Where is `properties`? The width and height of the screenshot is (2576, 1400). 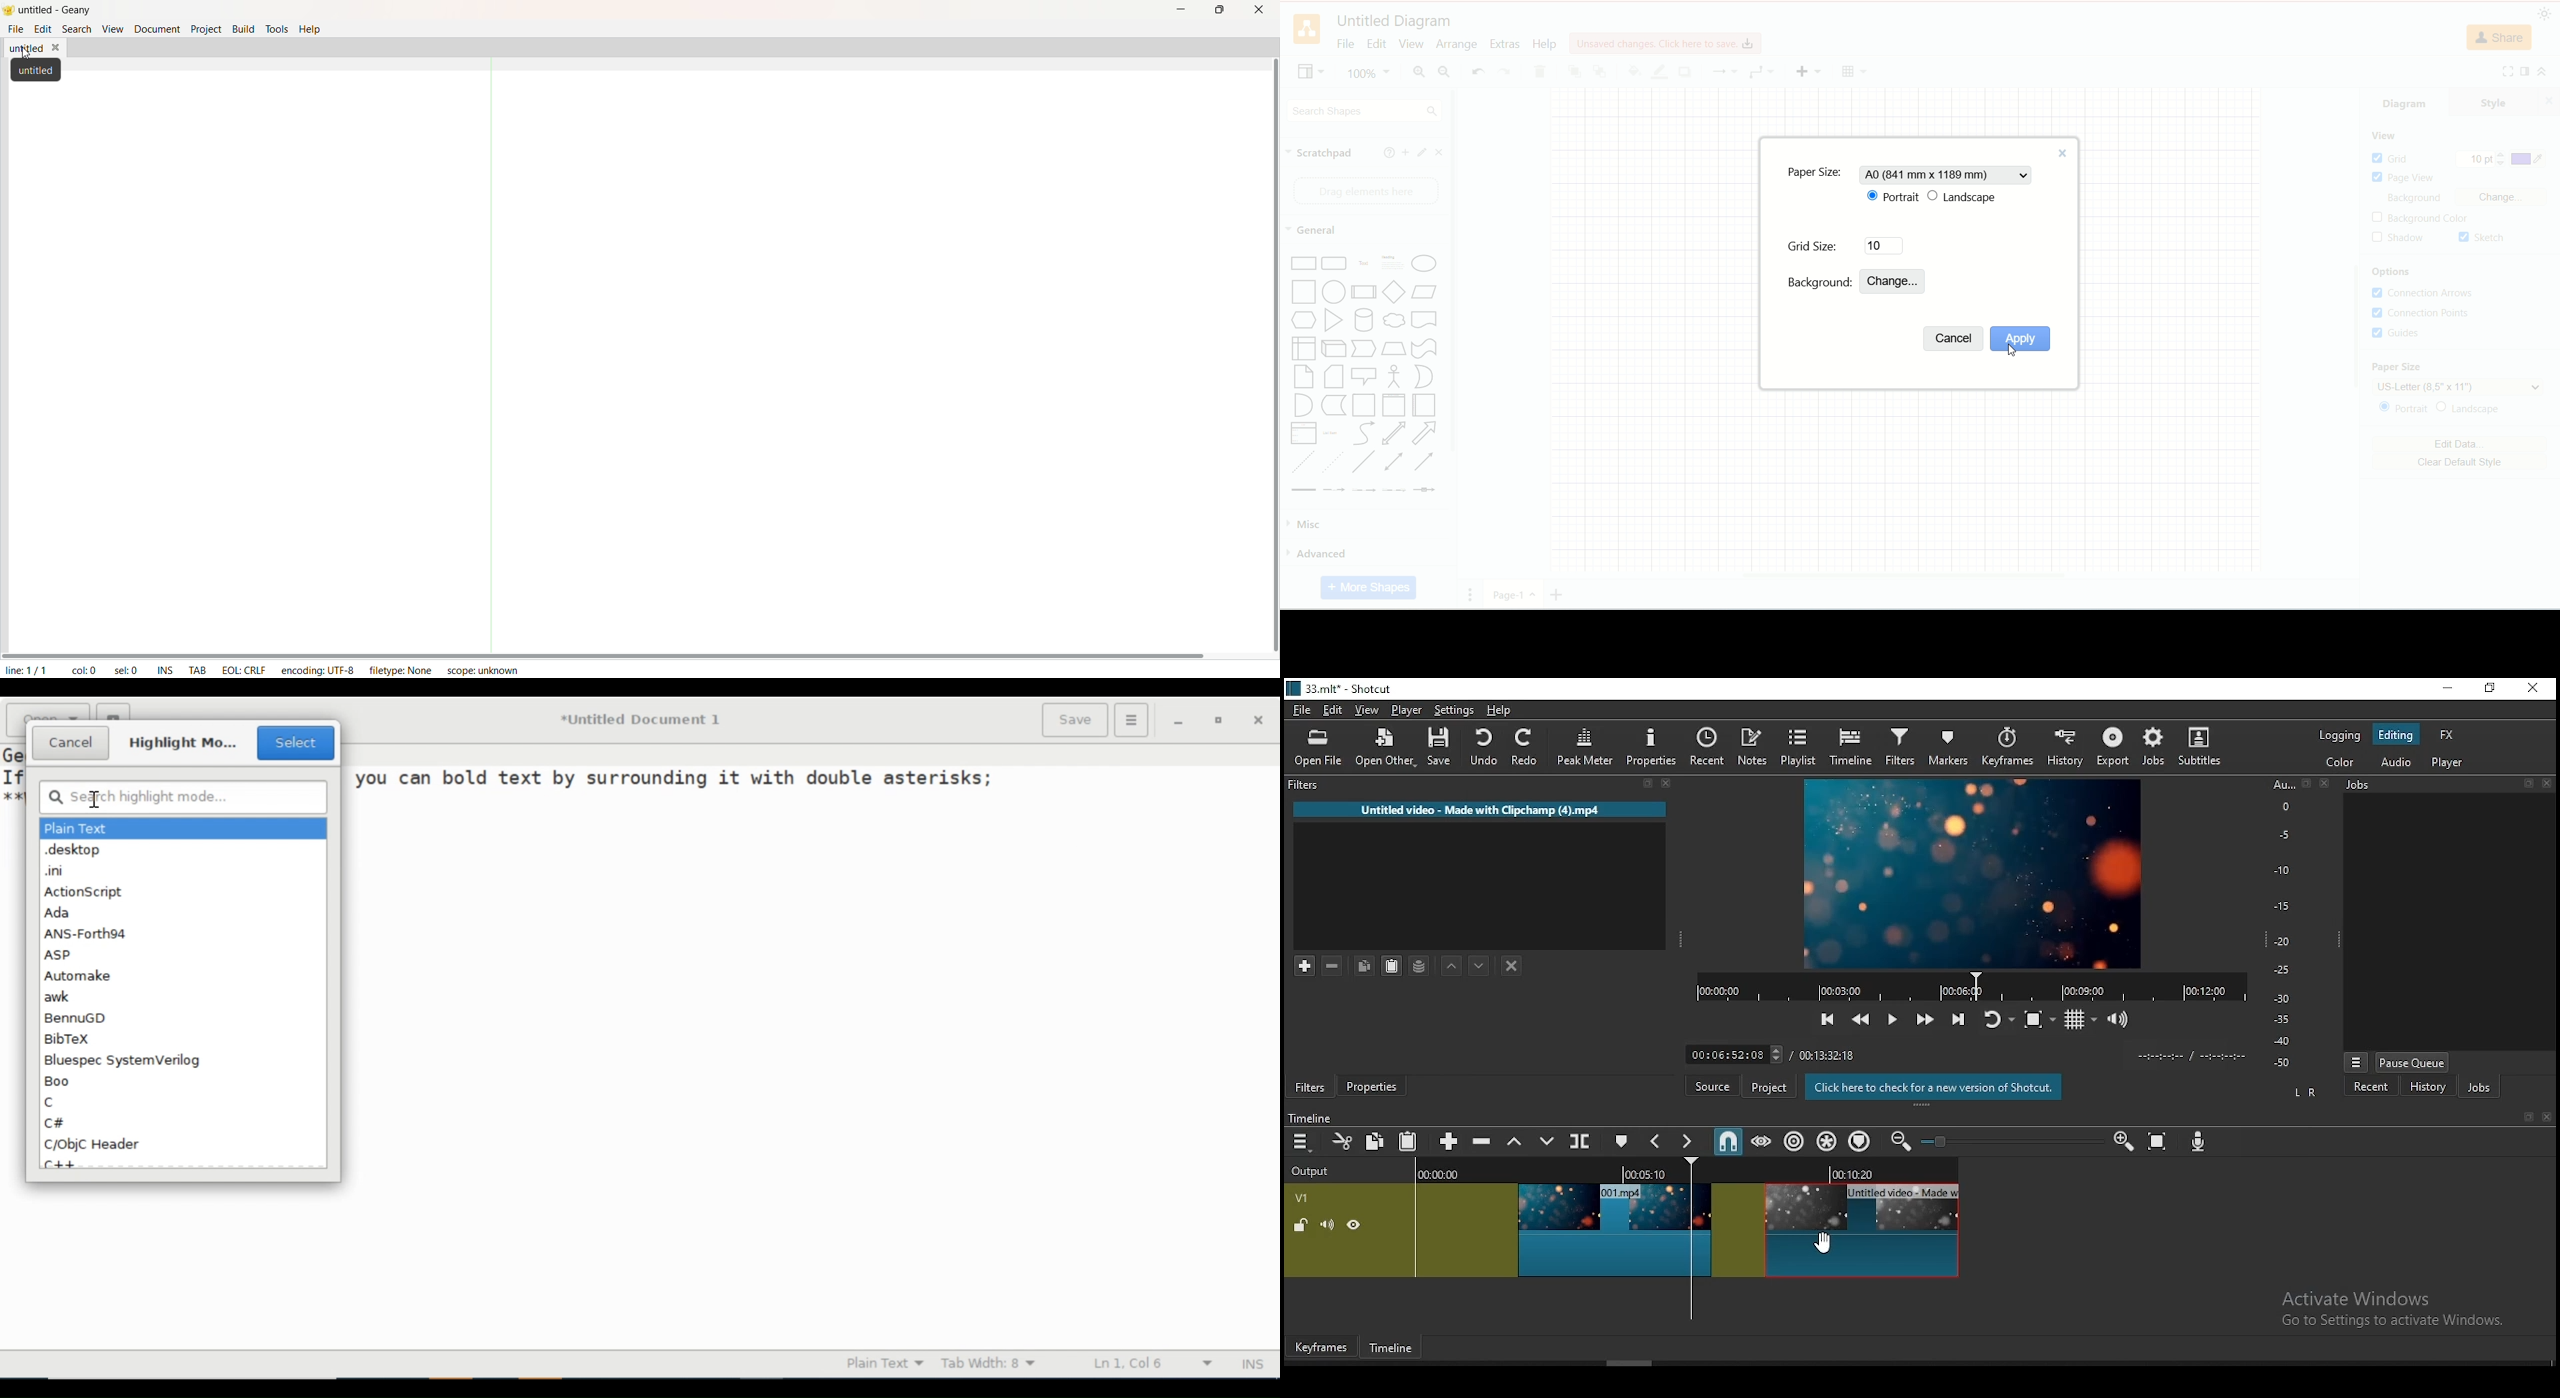 properties is located at coordinates (1374, 1086).